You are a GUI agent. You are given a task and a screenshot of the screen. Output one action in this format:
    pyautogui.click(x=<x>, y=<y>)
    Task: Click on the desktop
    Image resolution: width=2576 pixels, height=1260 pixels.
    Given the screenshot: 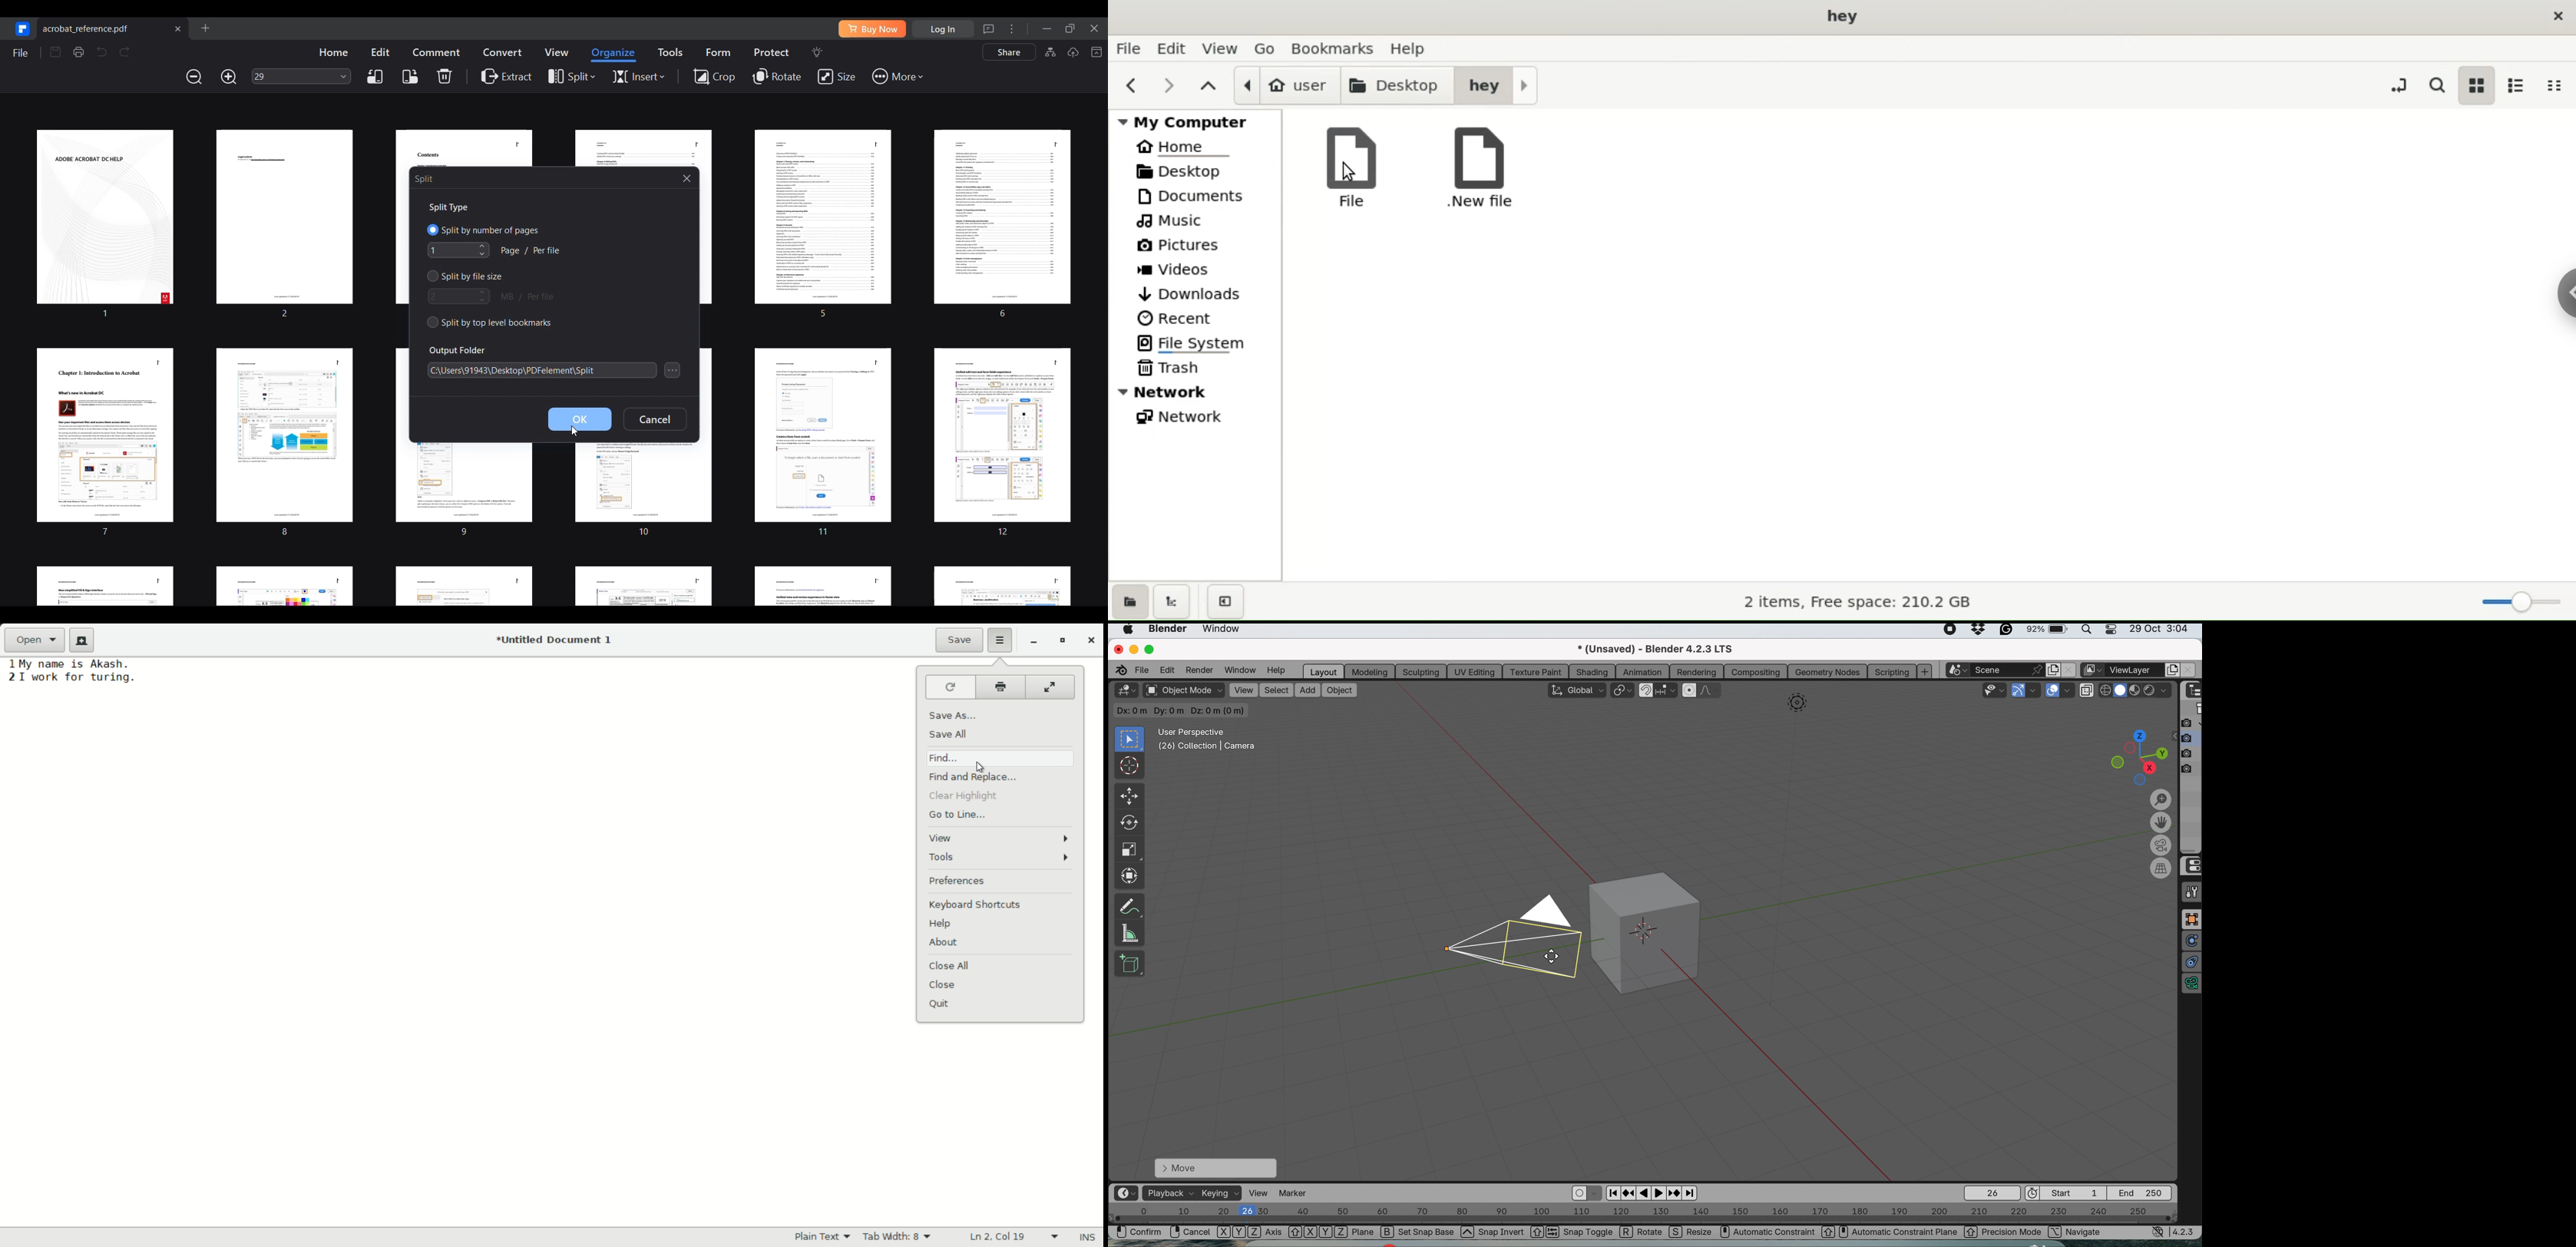 What is the action you would take?
    pyautogui.click(x=1845, y=18)
    